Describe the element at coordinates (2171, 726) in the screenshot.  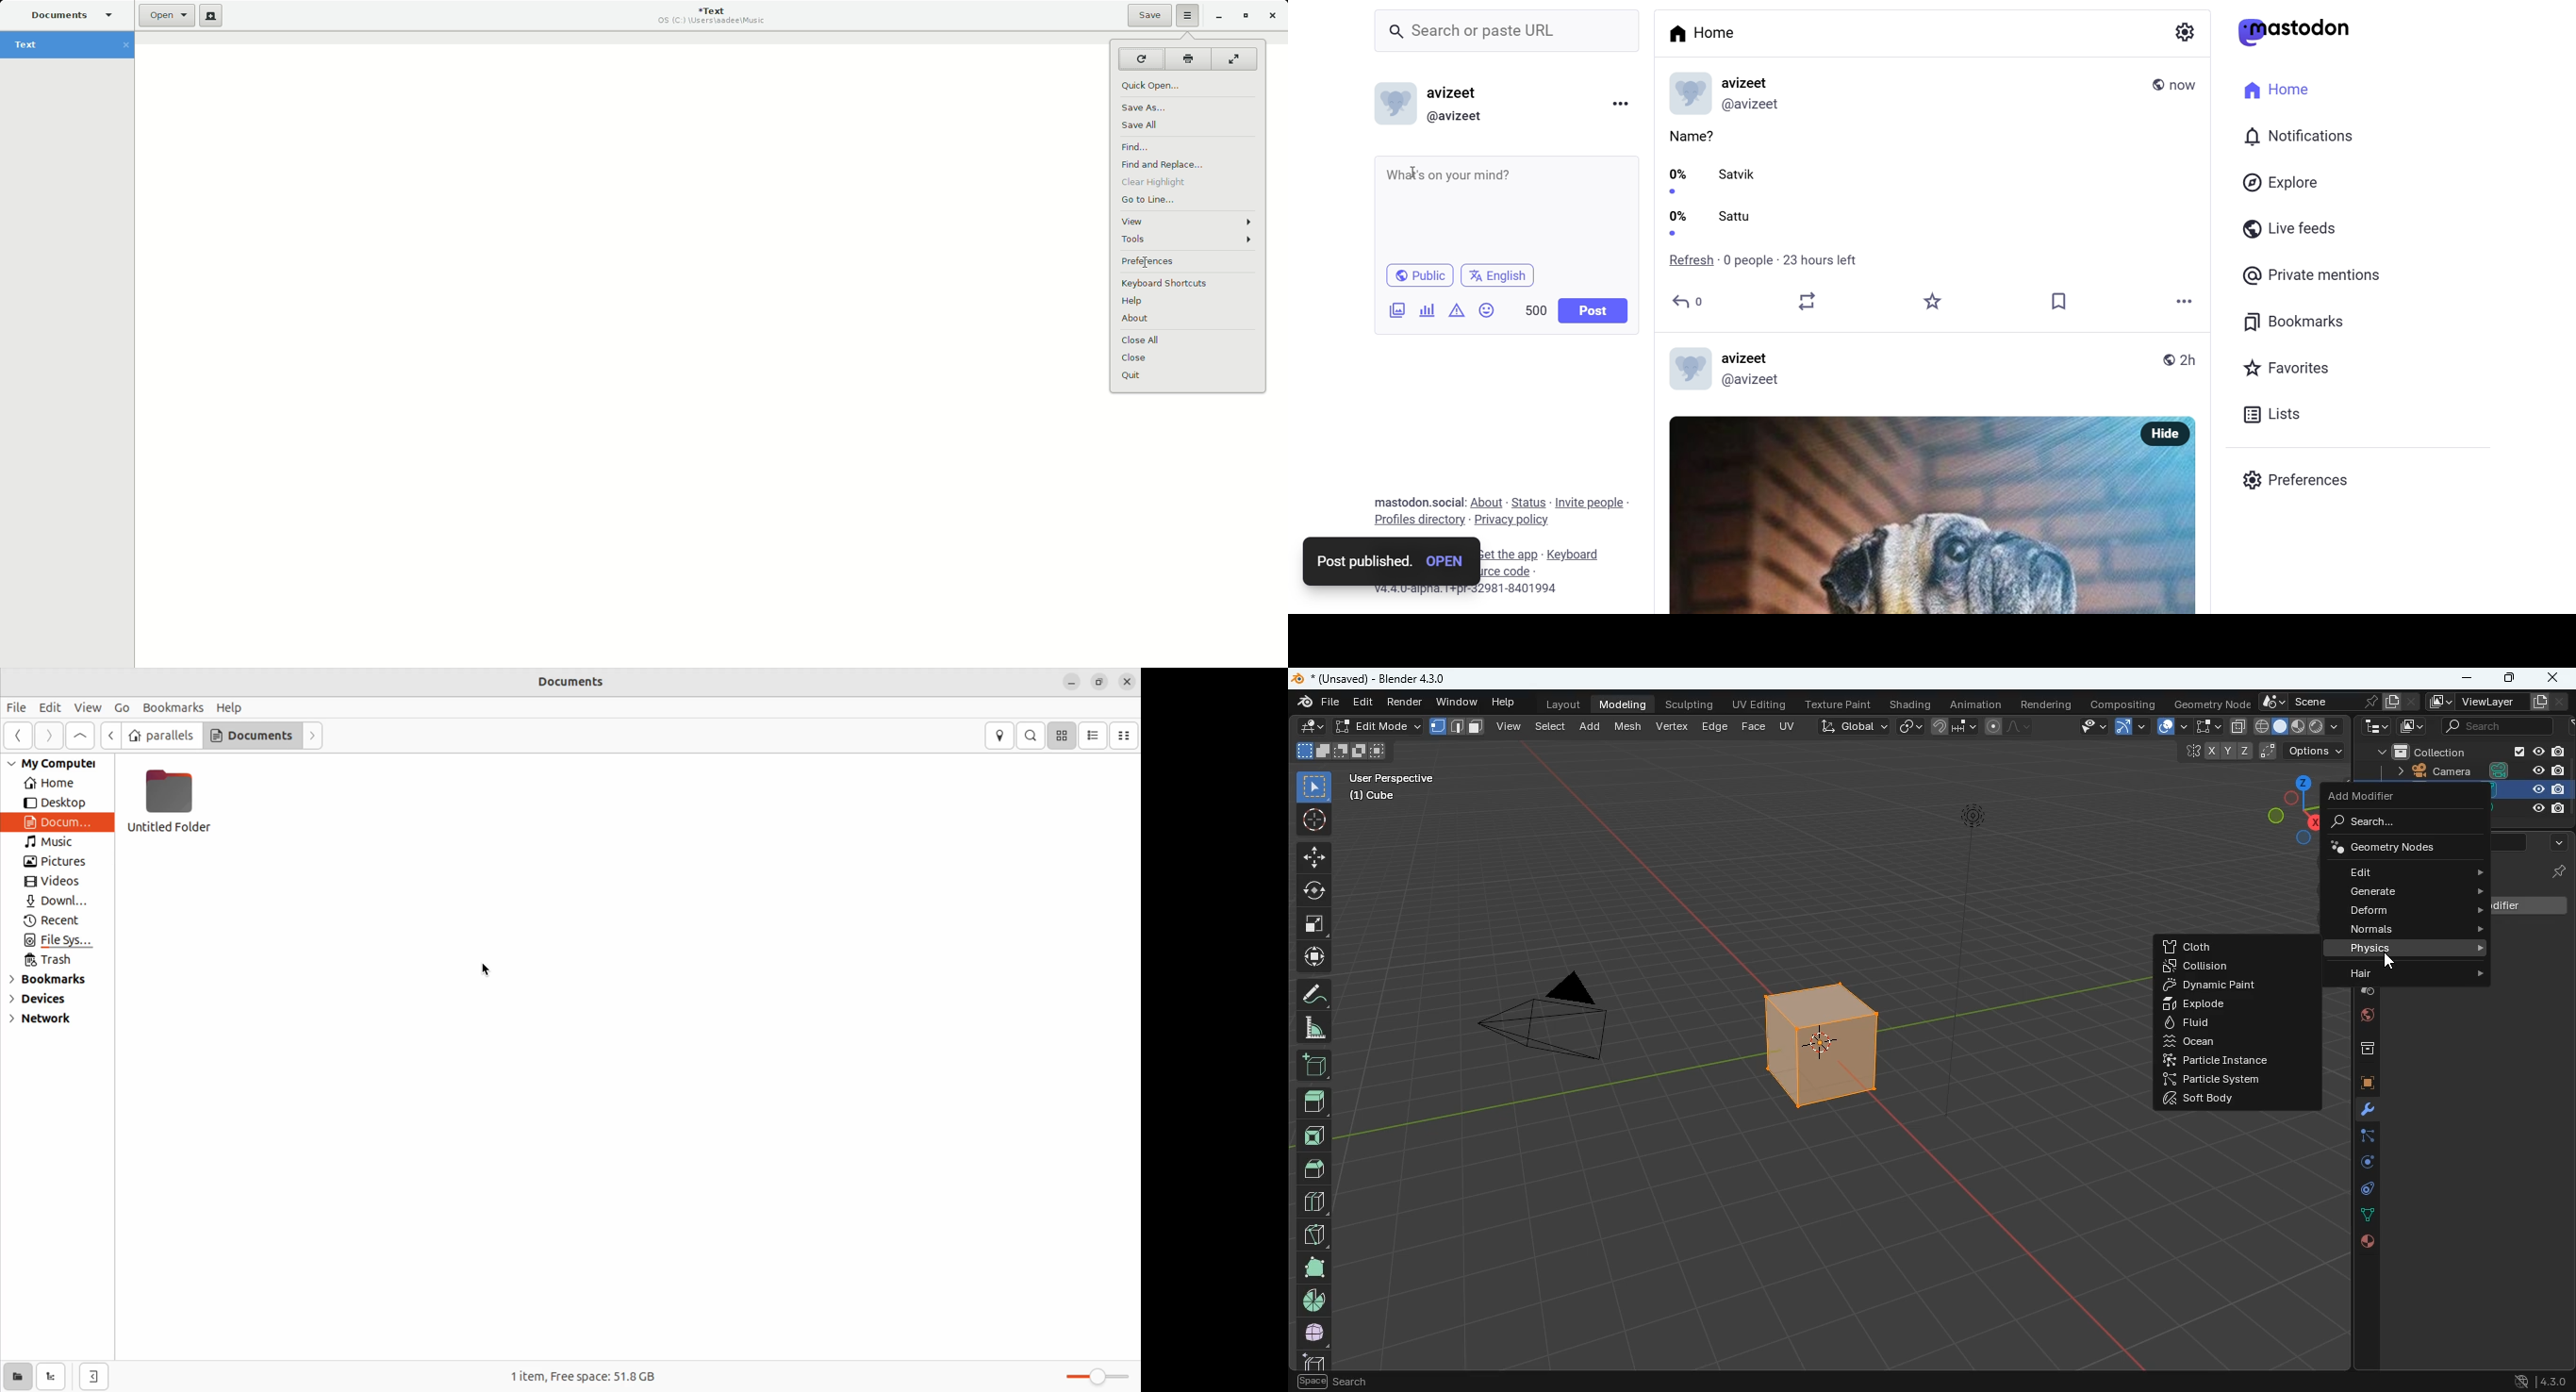
I see `overlap` at that location.